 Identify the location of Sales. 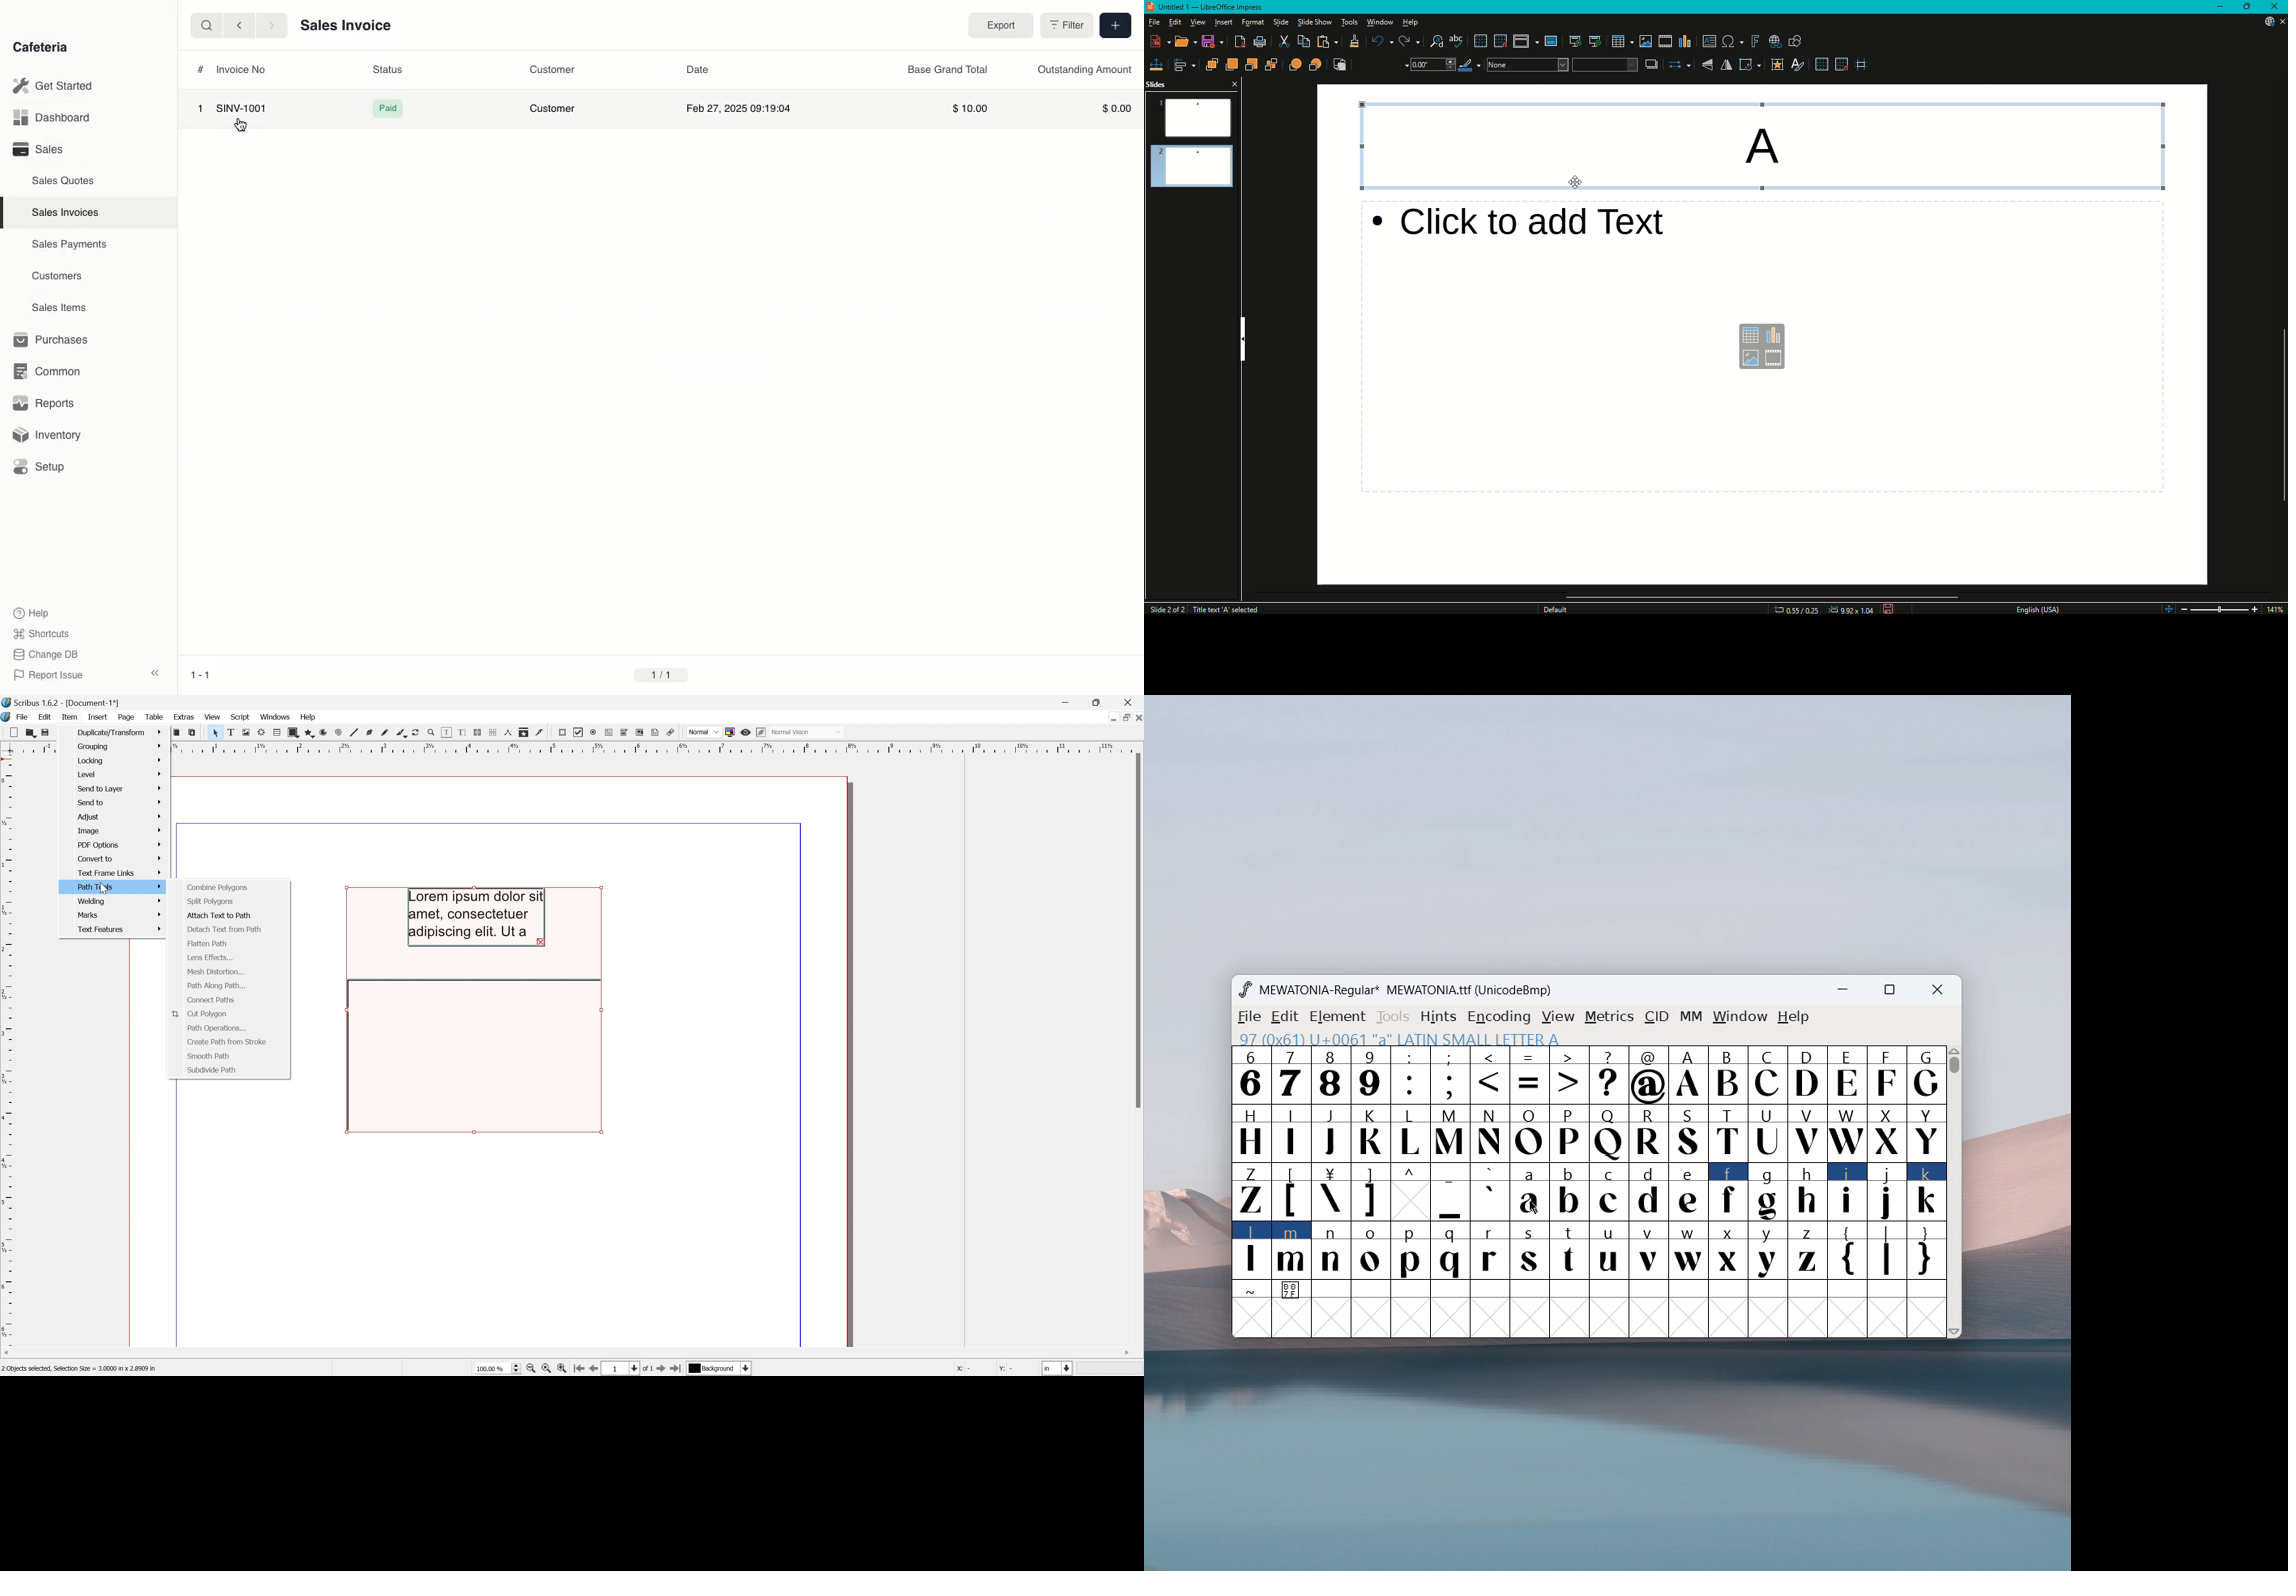
(41, 149).